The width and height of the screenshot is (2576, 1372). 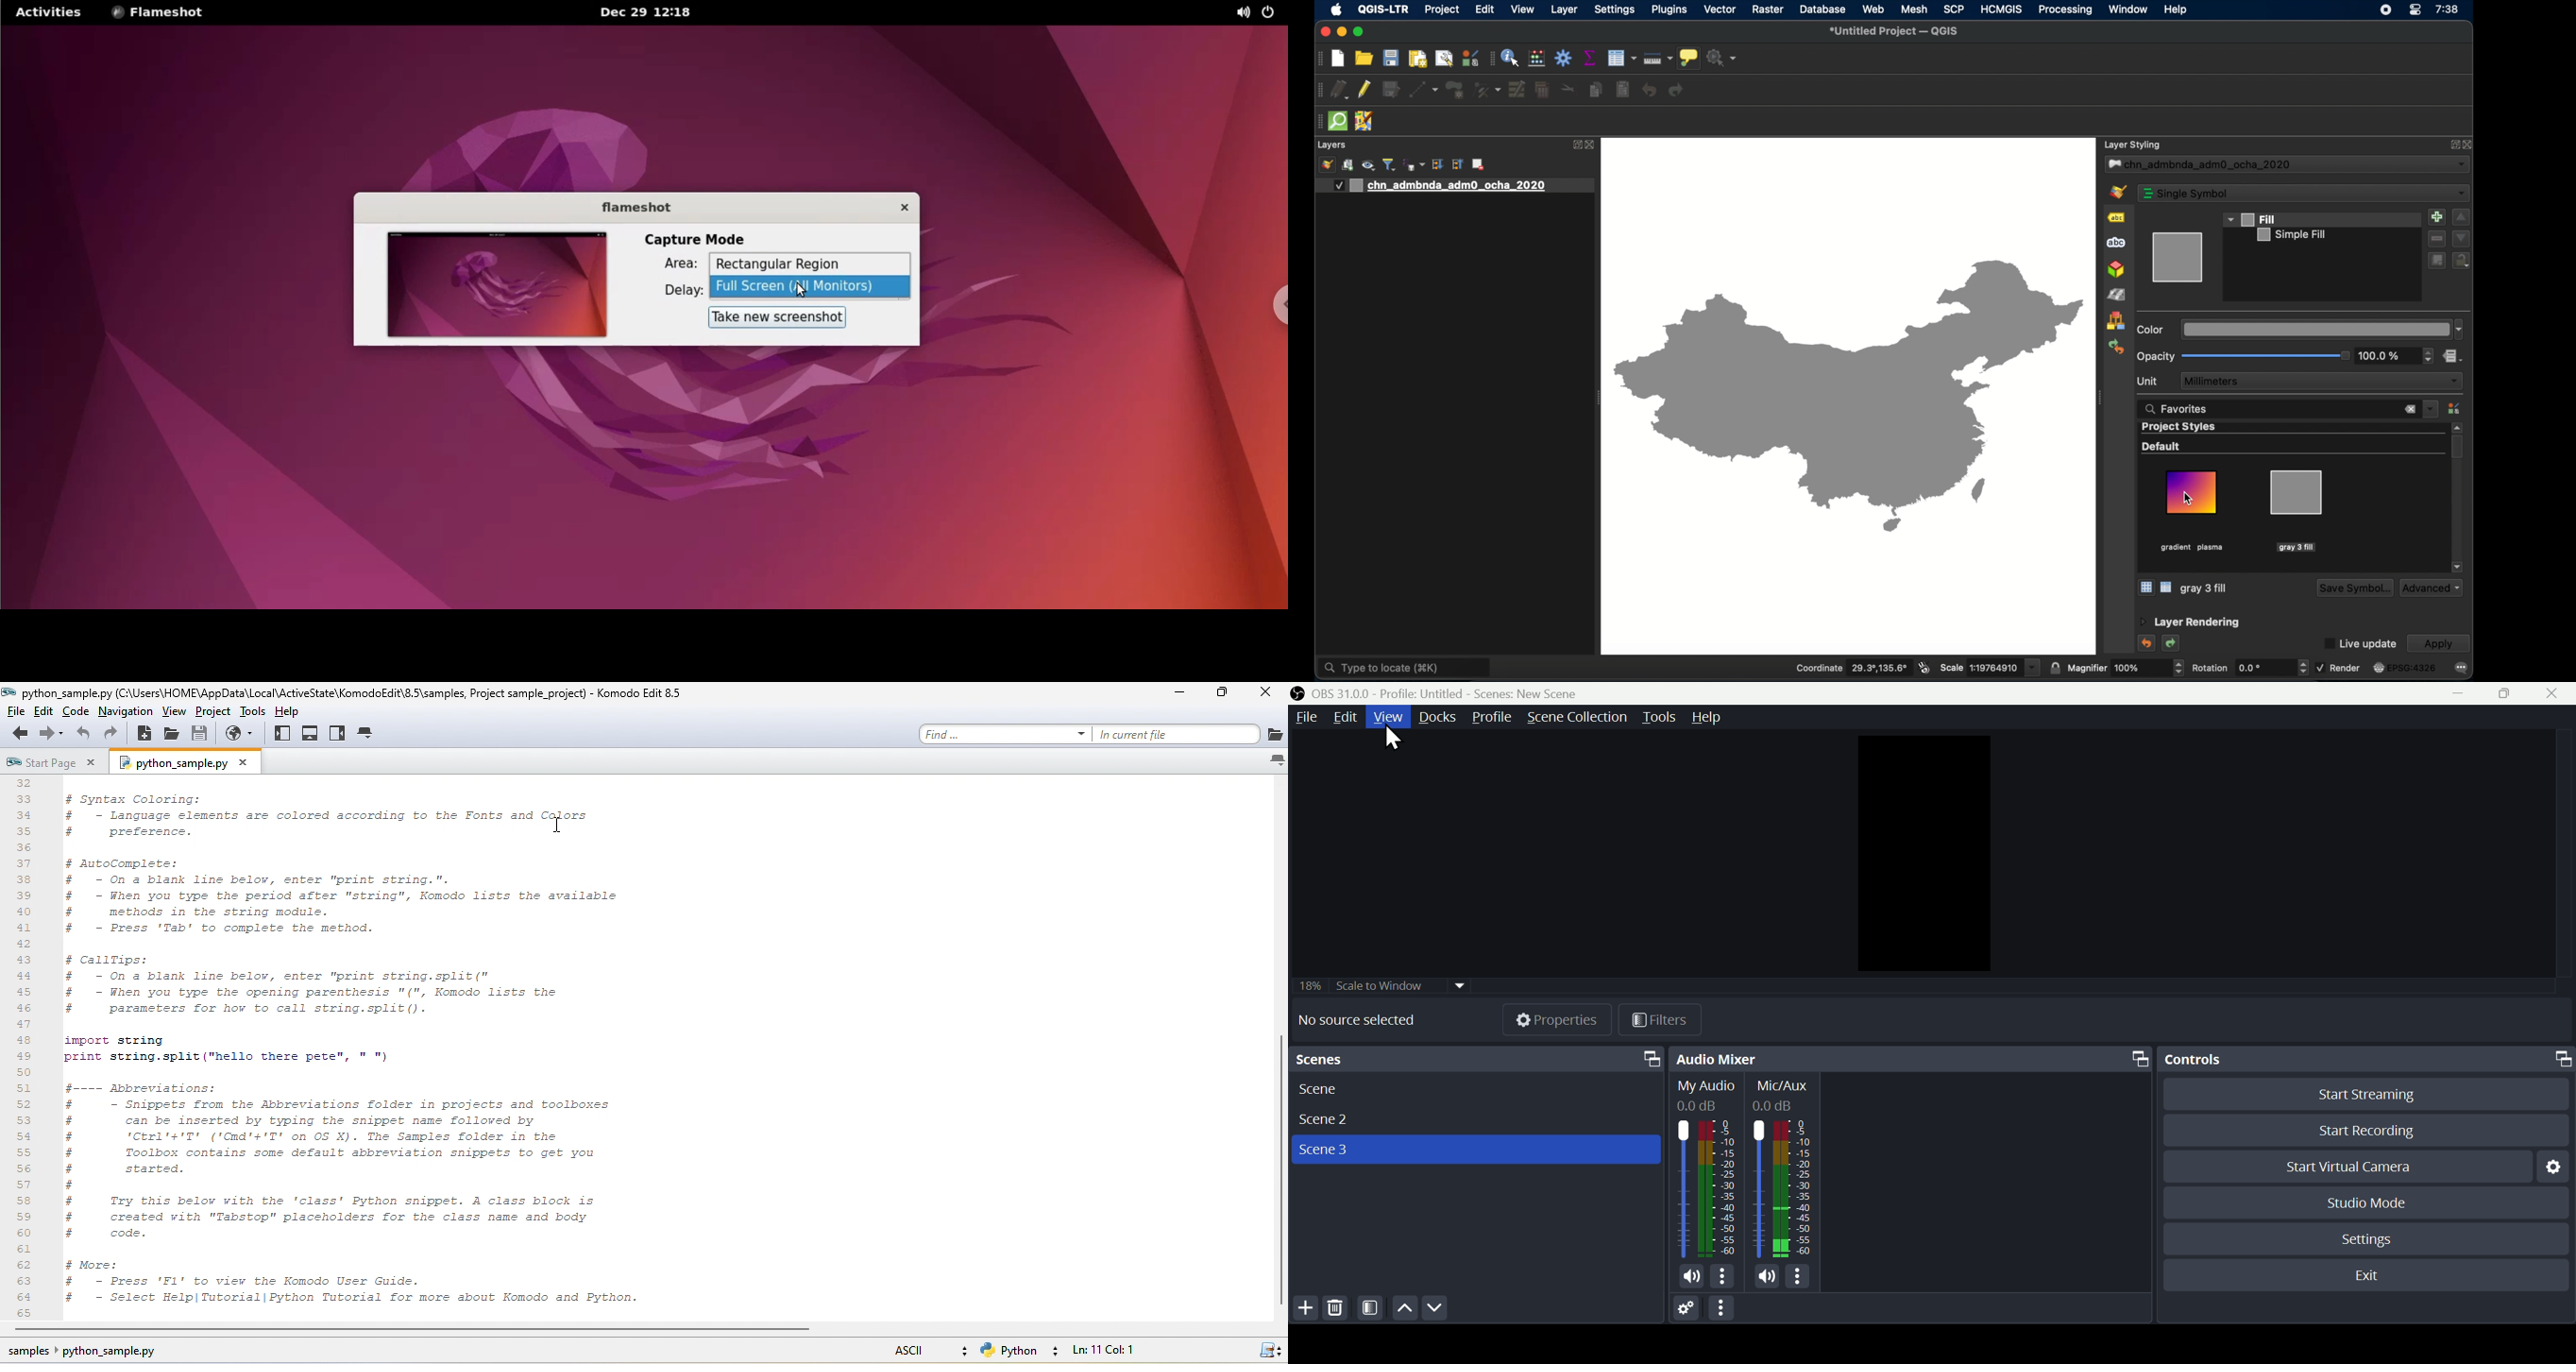 I want to click on Settings, so click(x=2370, y=1243).